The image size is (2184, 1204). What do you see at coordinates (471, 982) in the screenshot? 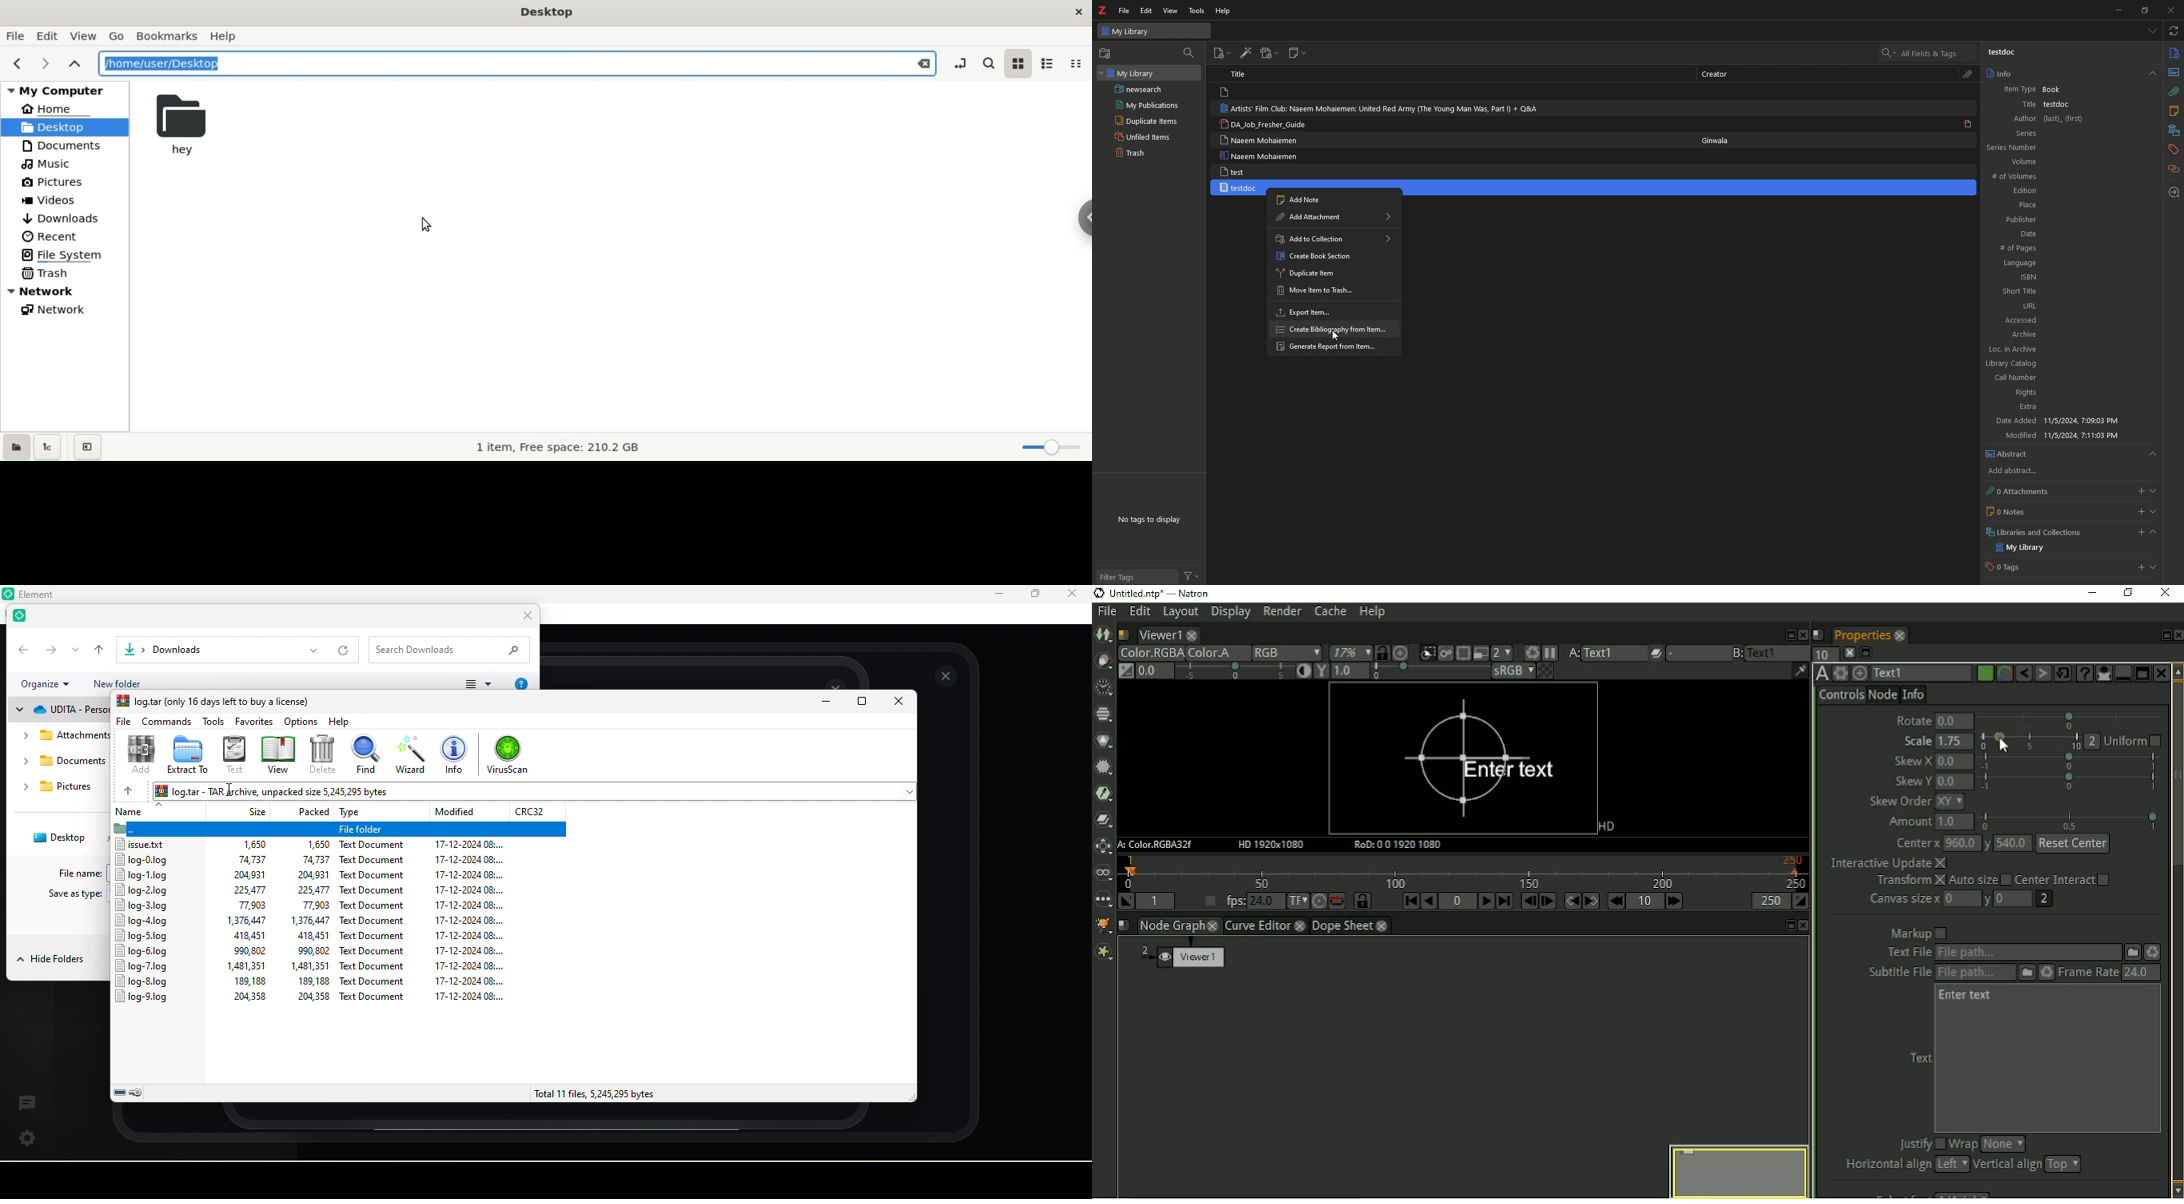
I see `17-12-2024 08:...` at bounding box center [471, 982].